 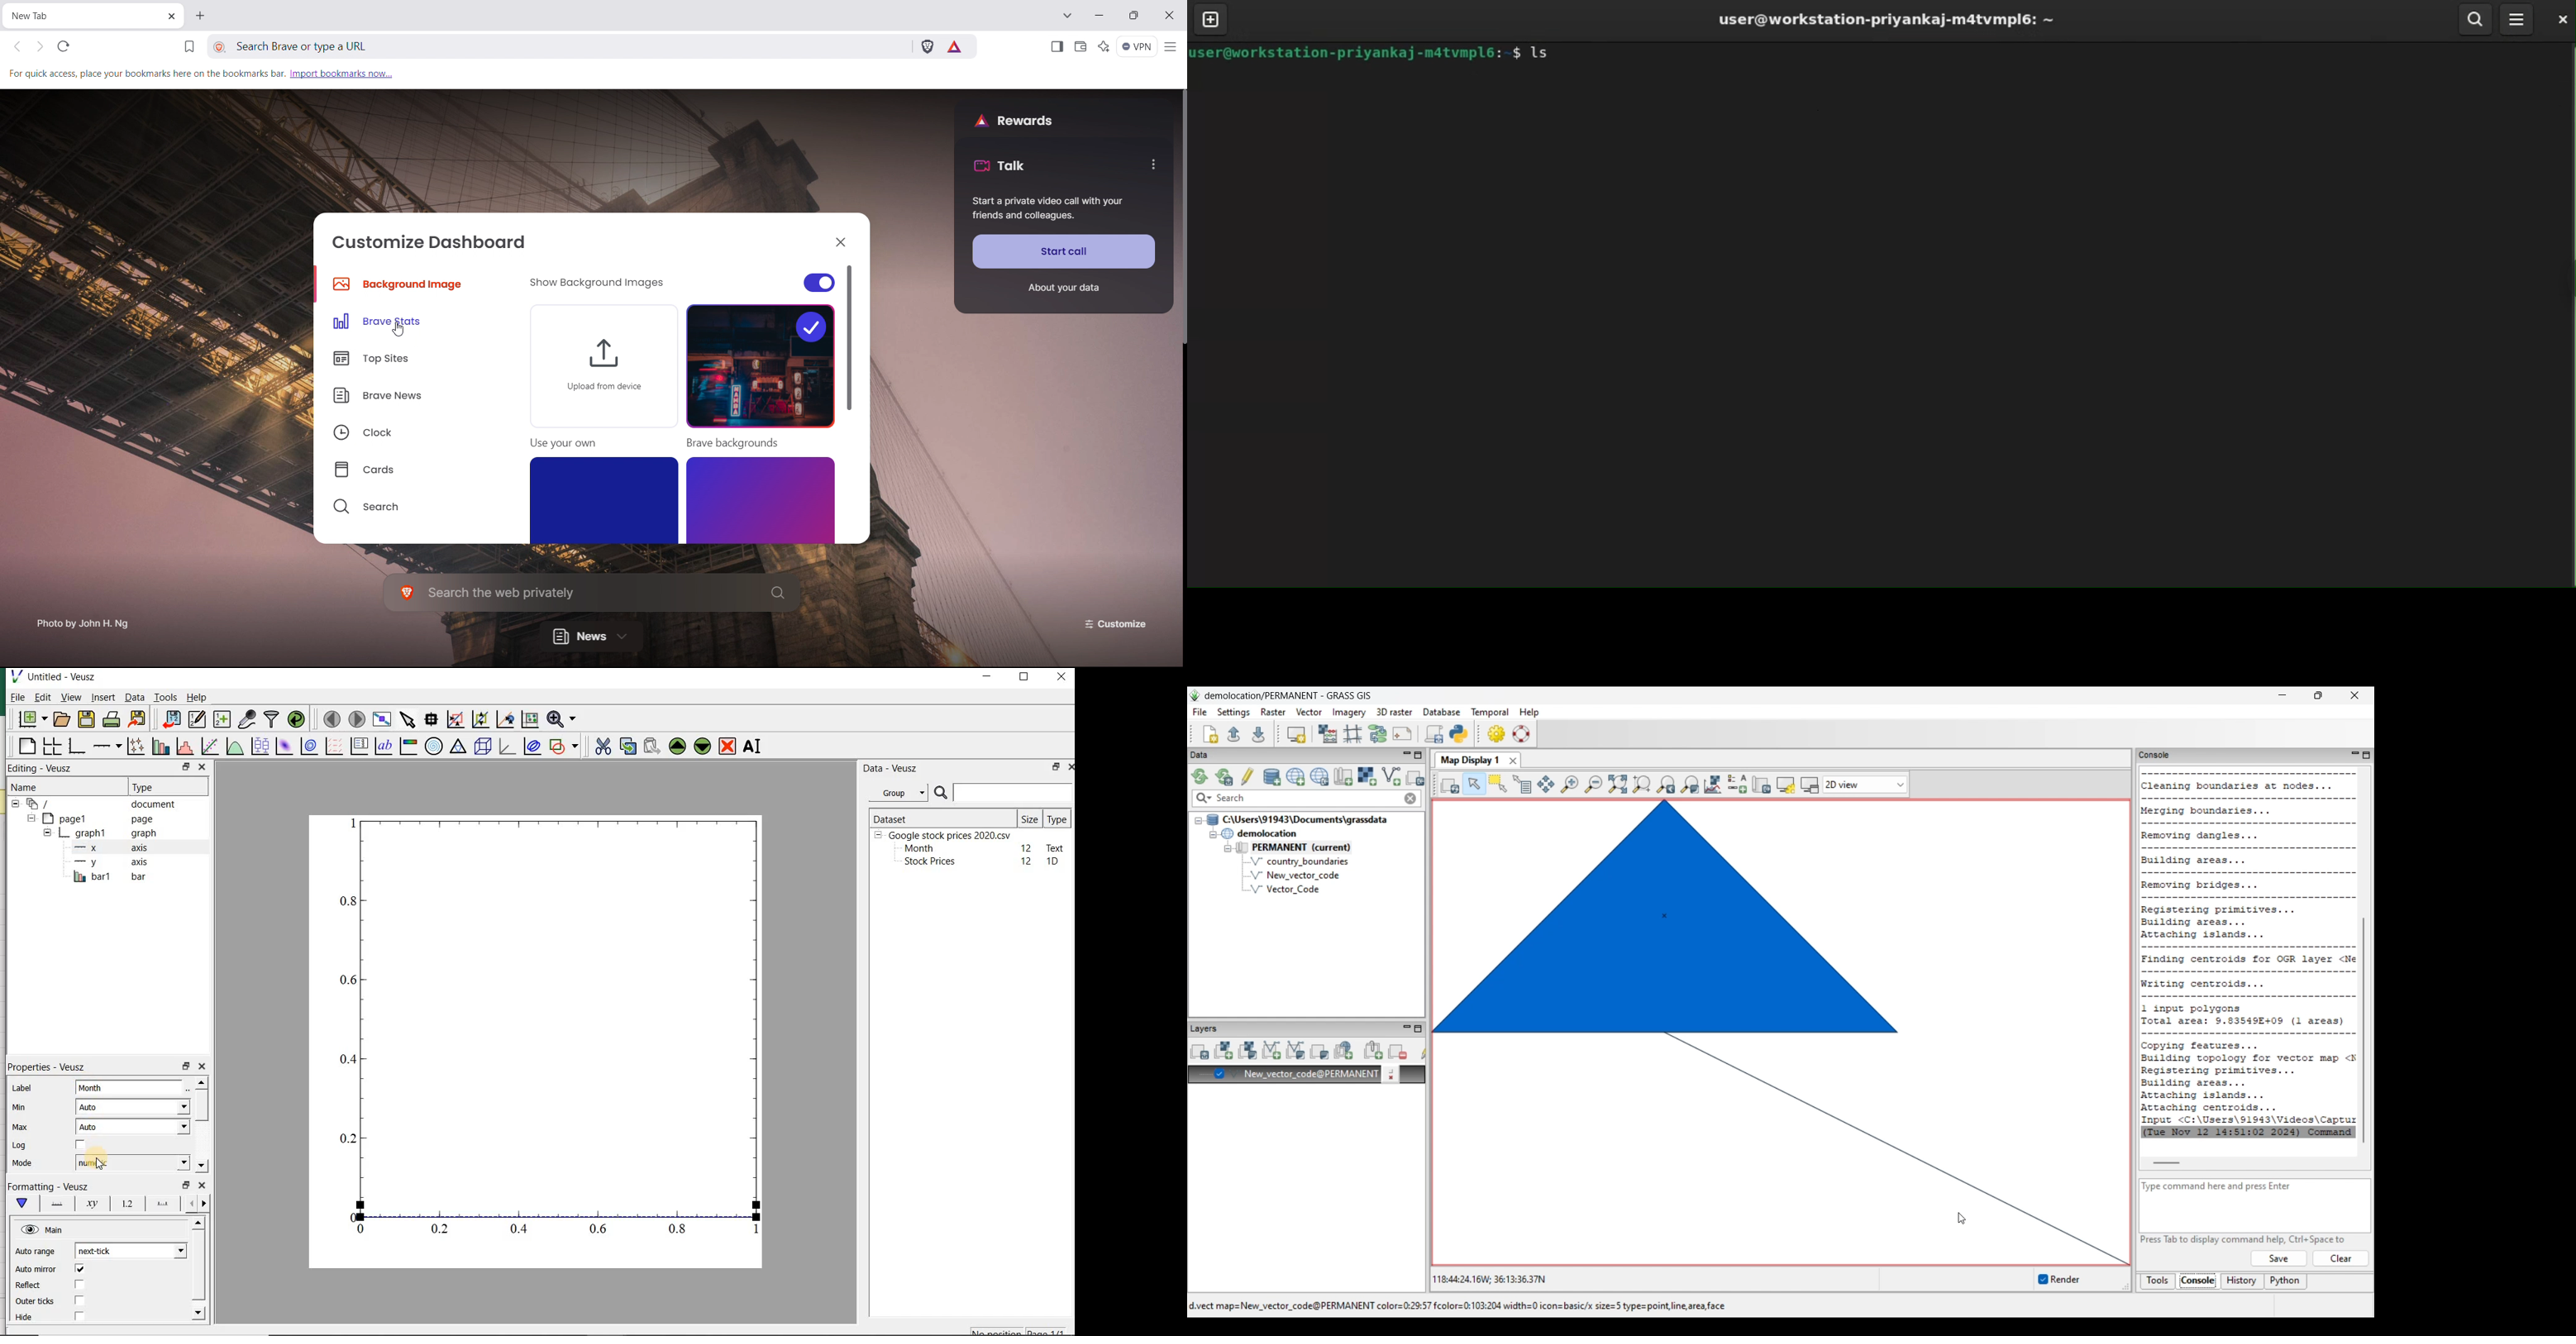 I want to click on vpn, so click(x=1138, y=47).